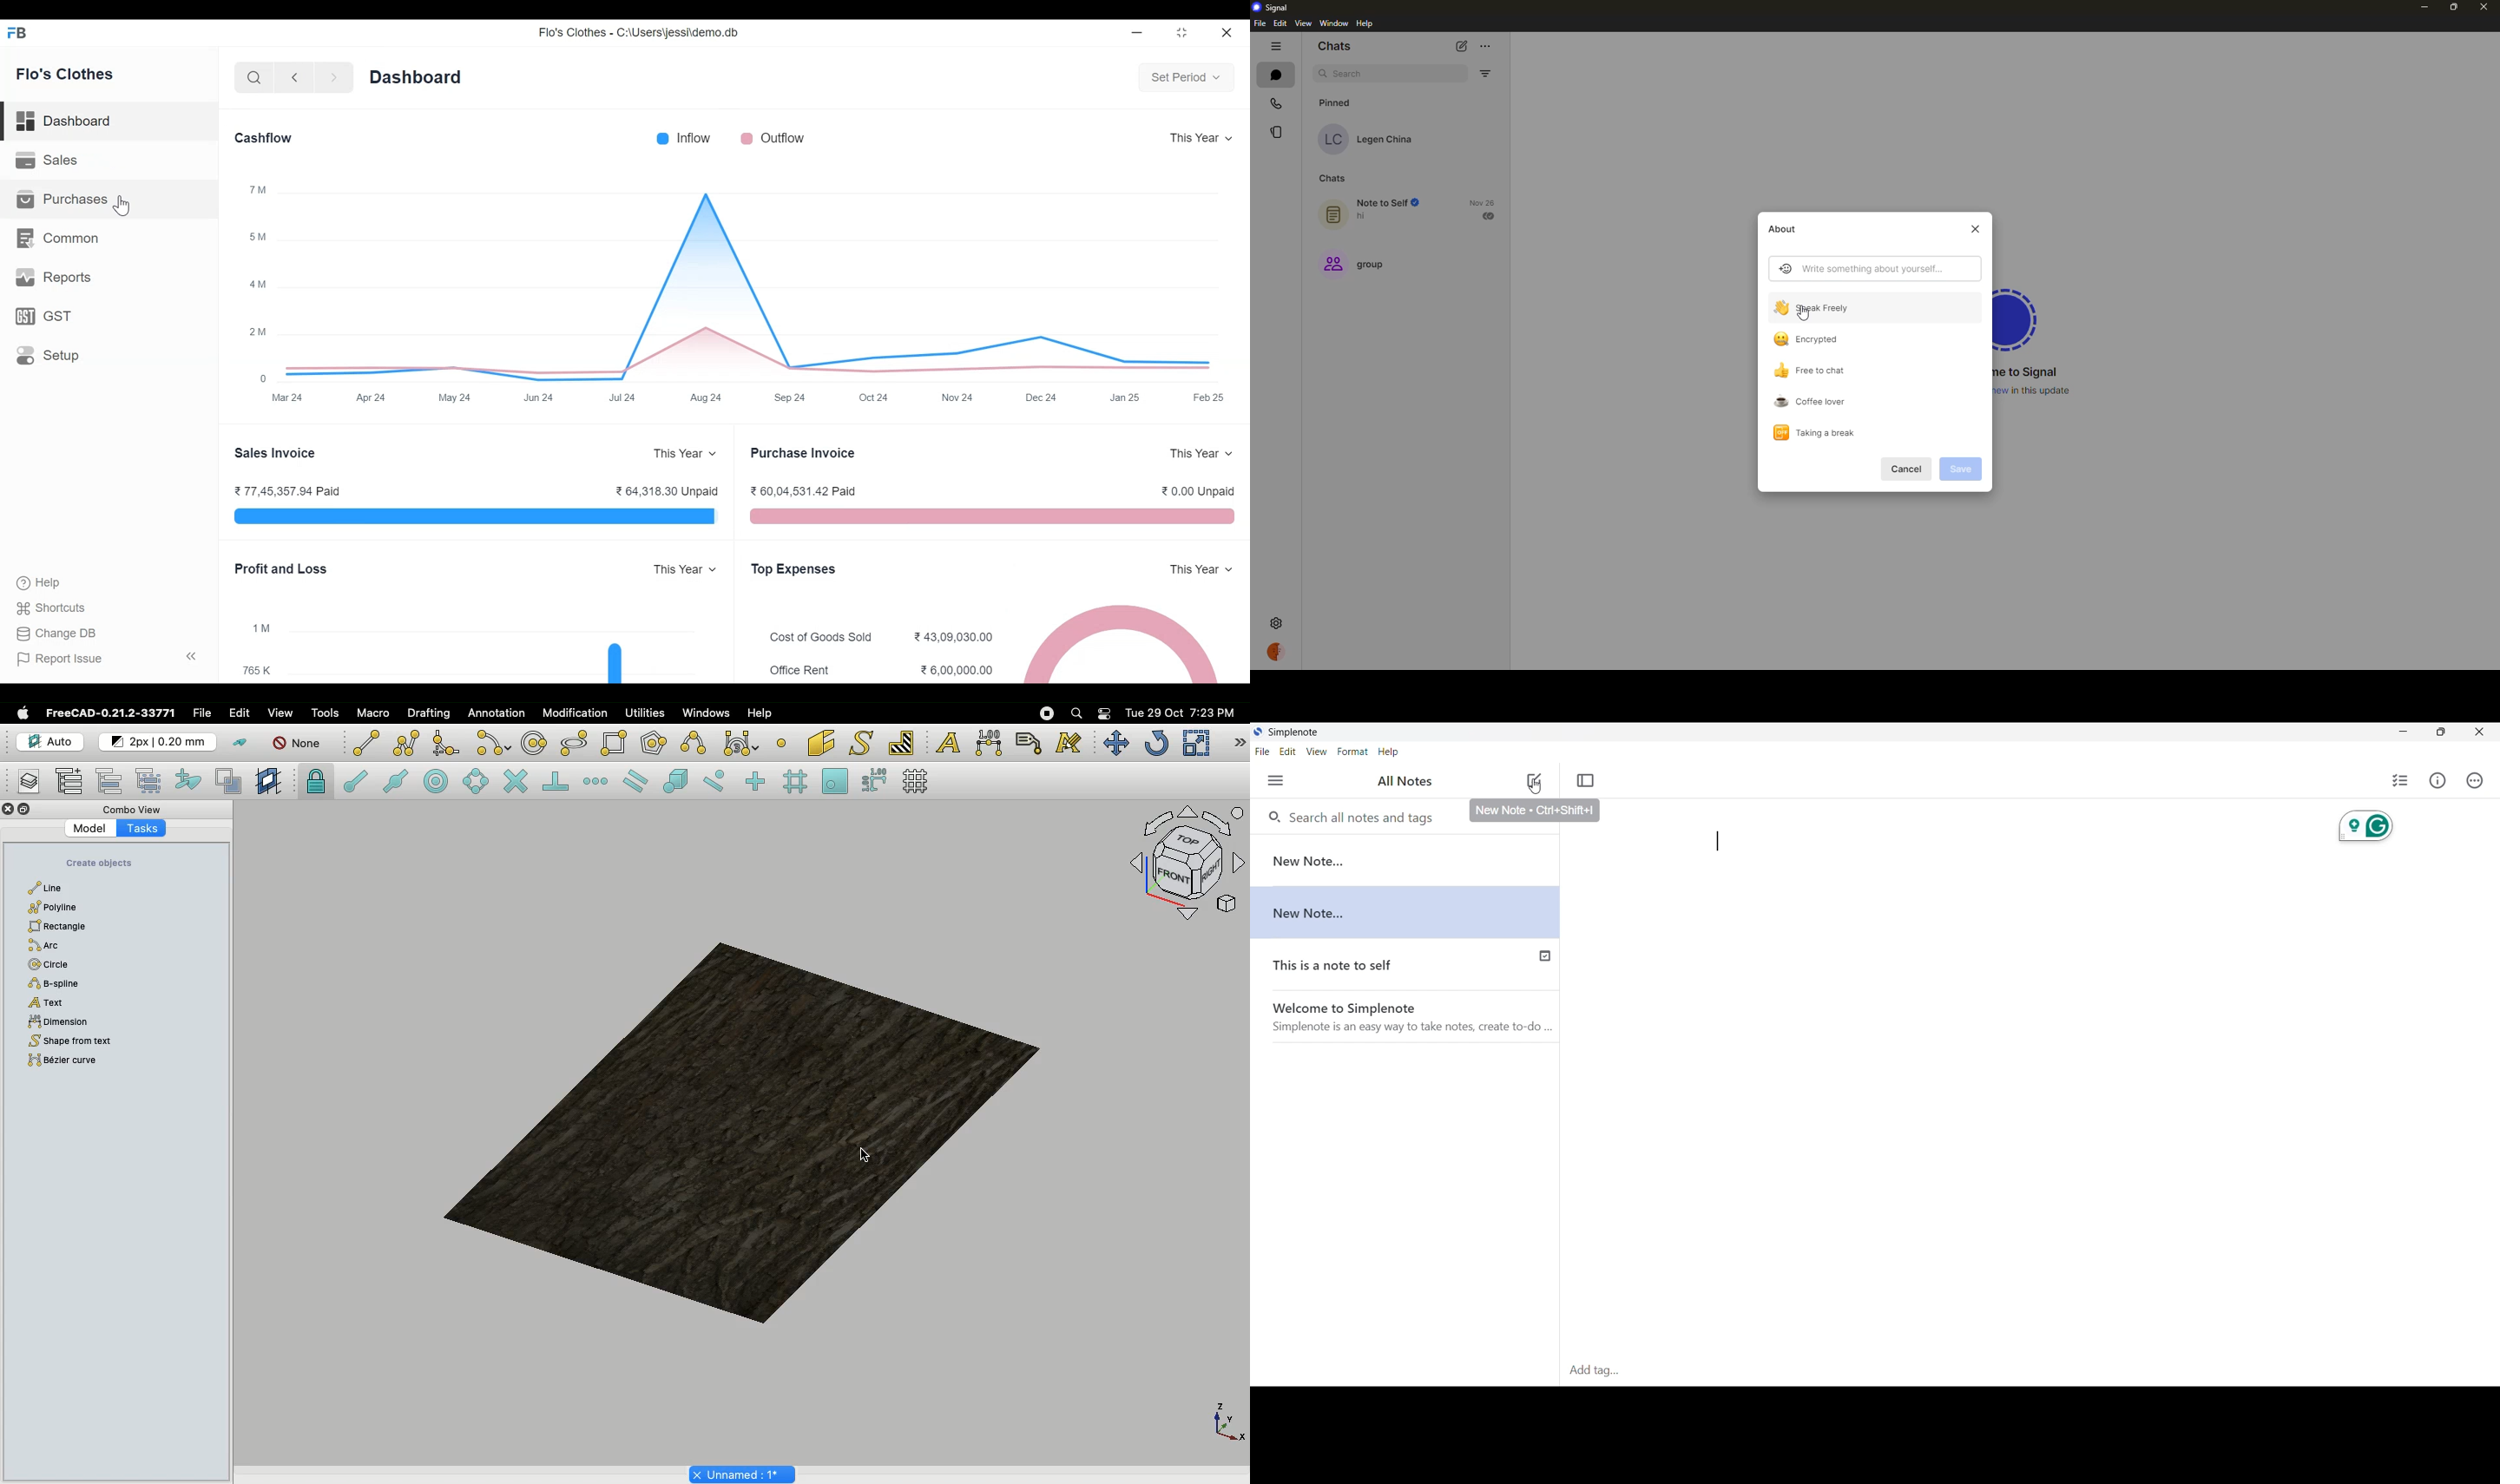  Describe the element at coordinates (1404, 1017) in the screenshot. I see `Welcome to Simplenote` at that location.